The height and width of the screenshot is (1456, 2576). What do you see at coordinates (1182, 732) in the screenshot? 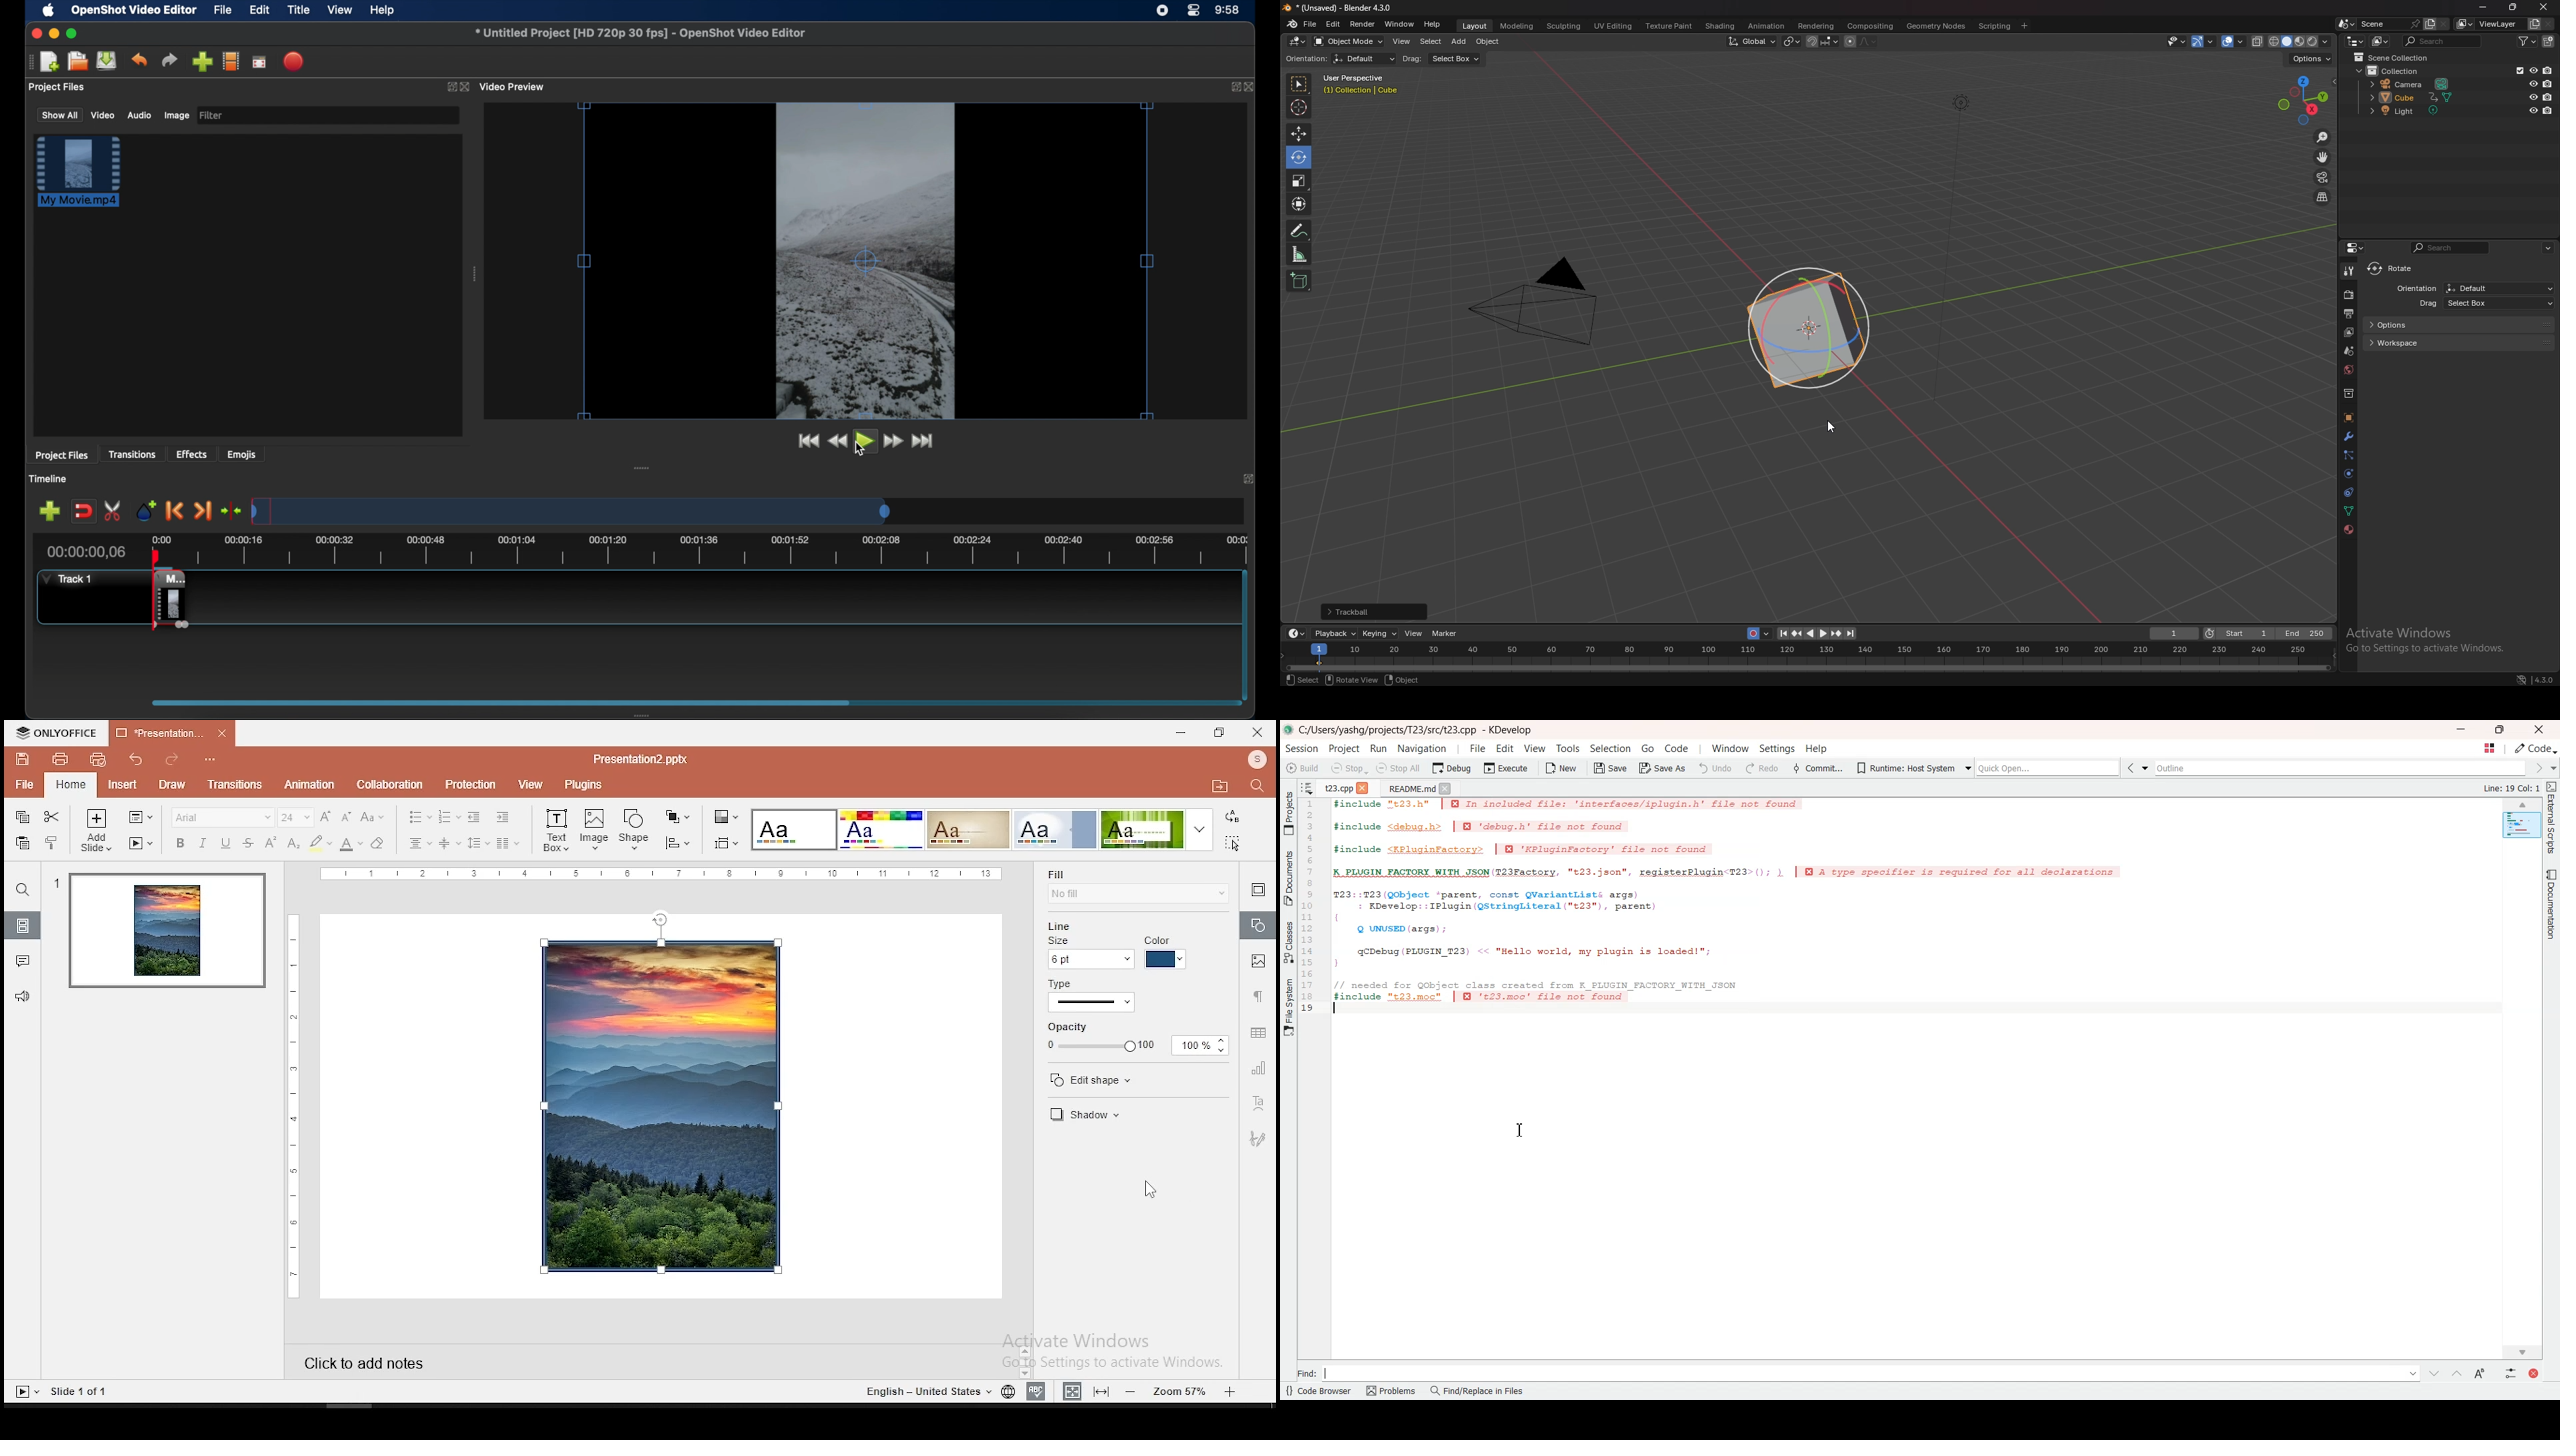
I see `minimize` at bounding box center [1182, 732].